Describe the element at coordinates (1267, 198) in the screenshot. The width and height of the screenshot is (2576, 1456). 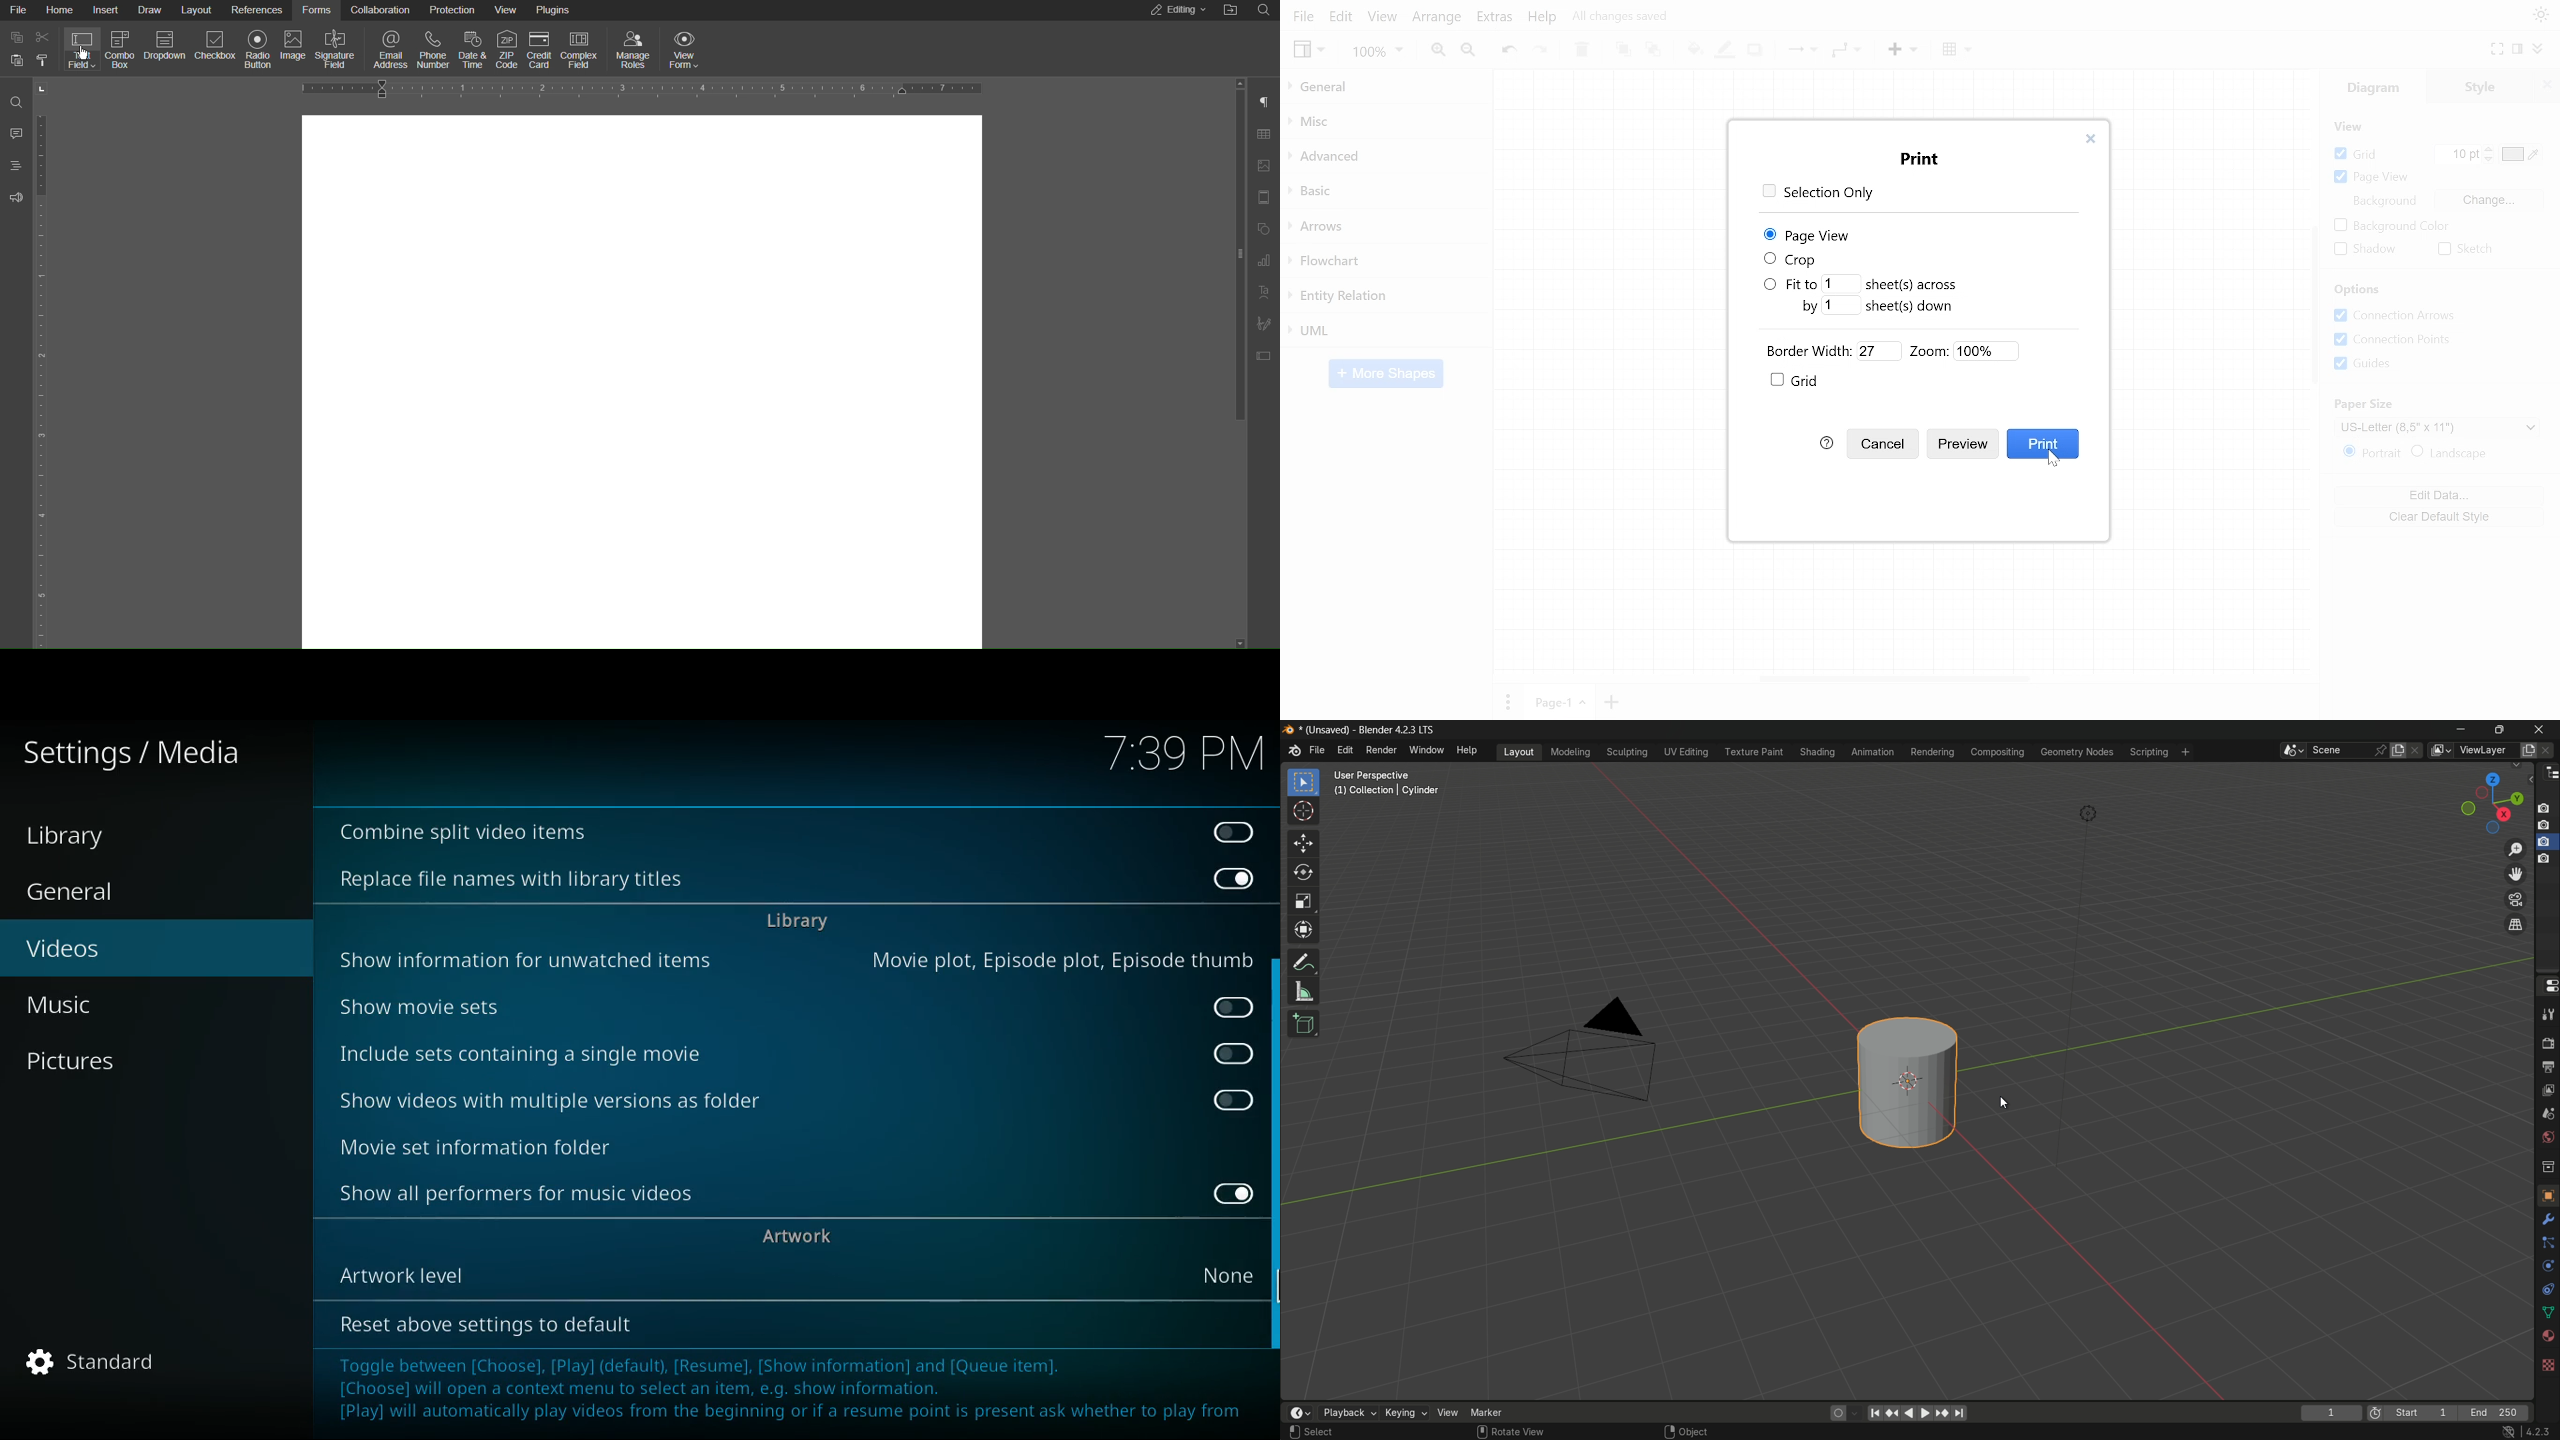
I see `Header/Footer Settings` at that location.